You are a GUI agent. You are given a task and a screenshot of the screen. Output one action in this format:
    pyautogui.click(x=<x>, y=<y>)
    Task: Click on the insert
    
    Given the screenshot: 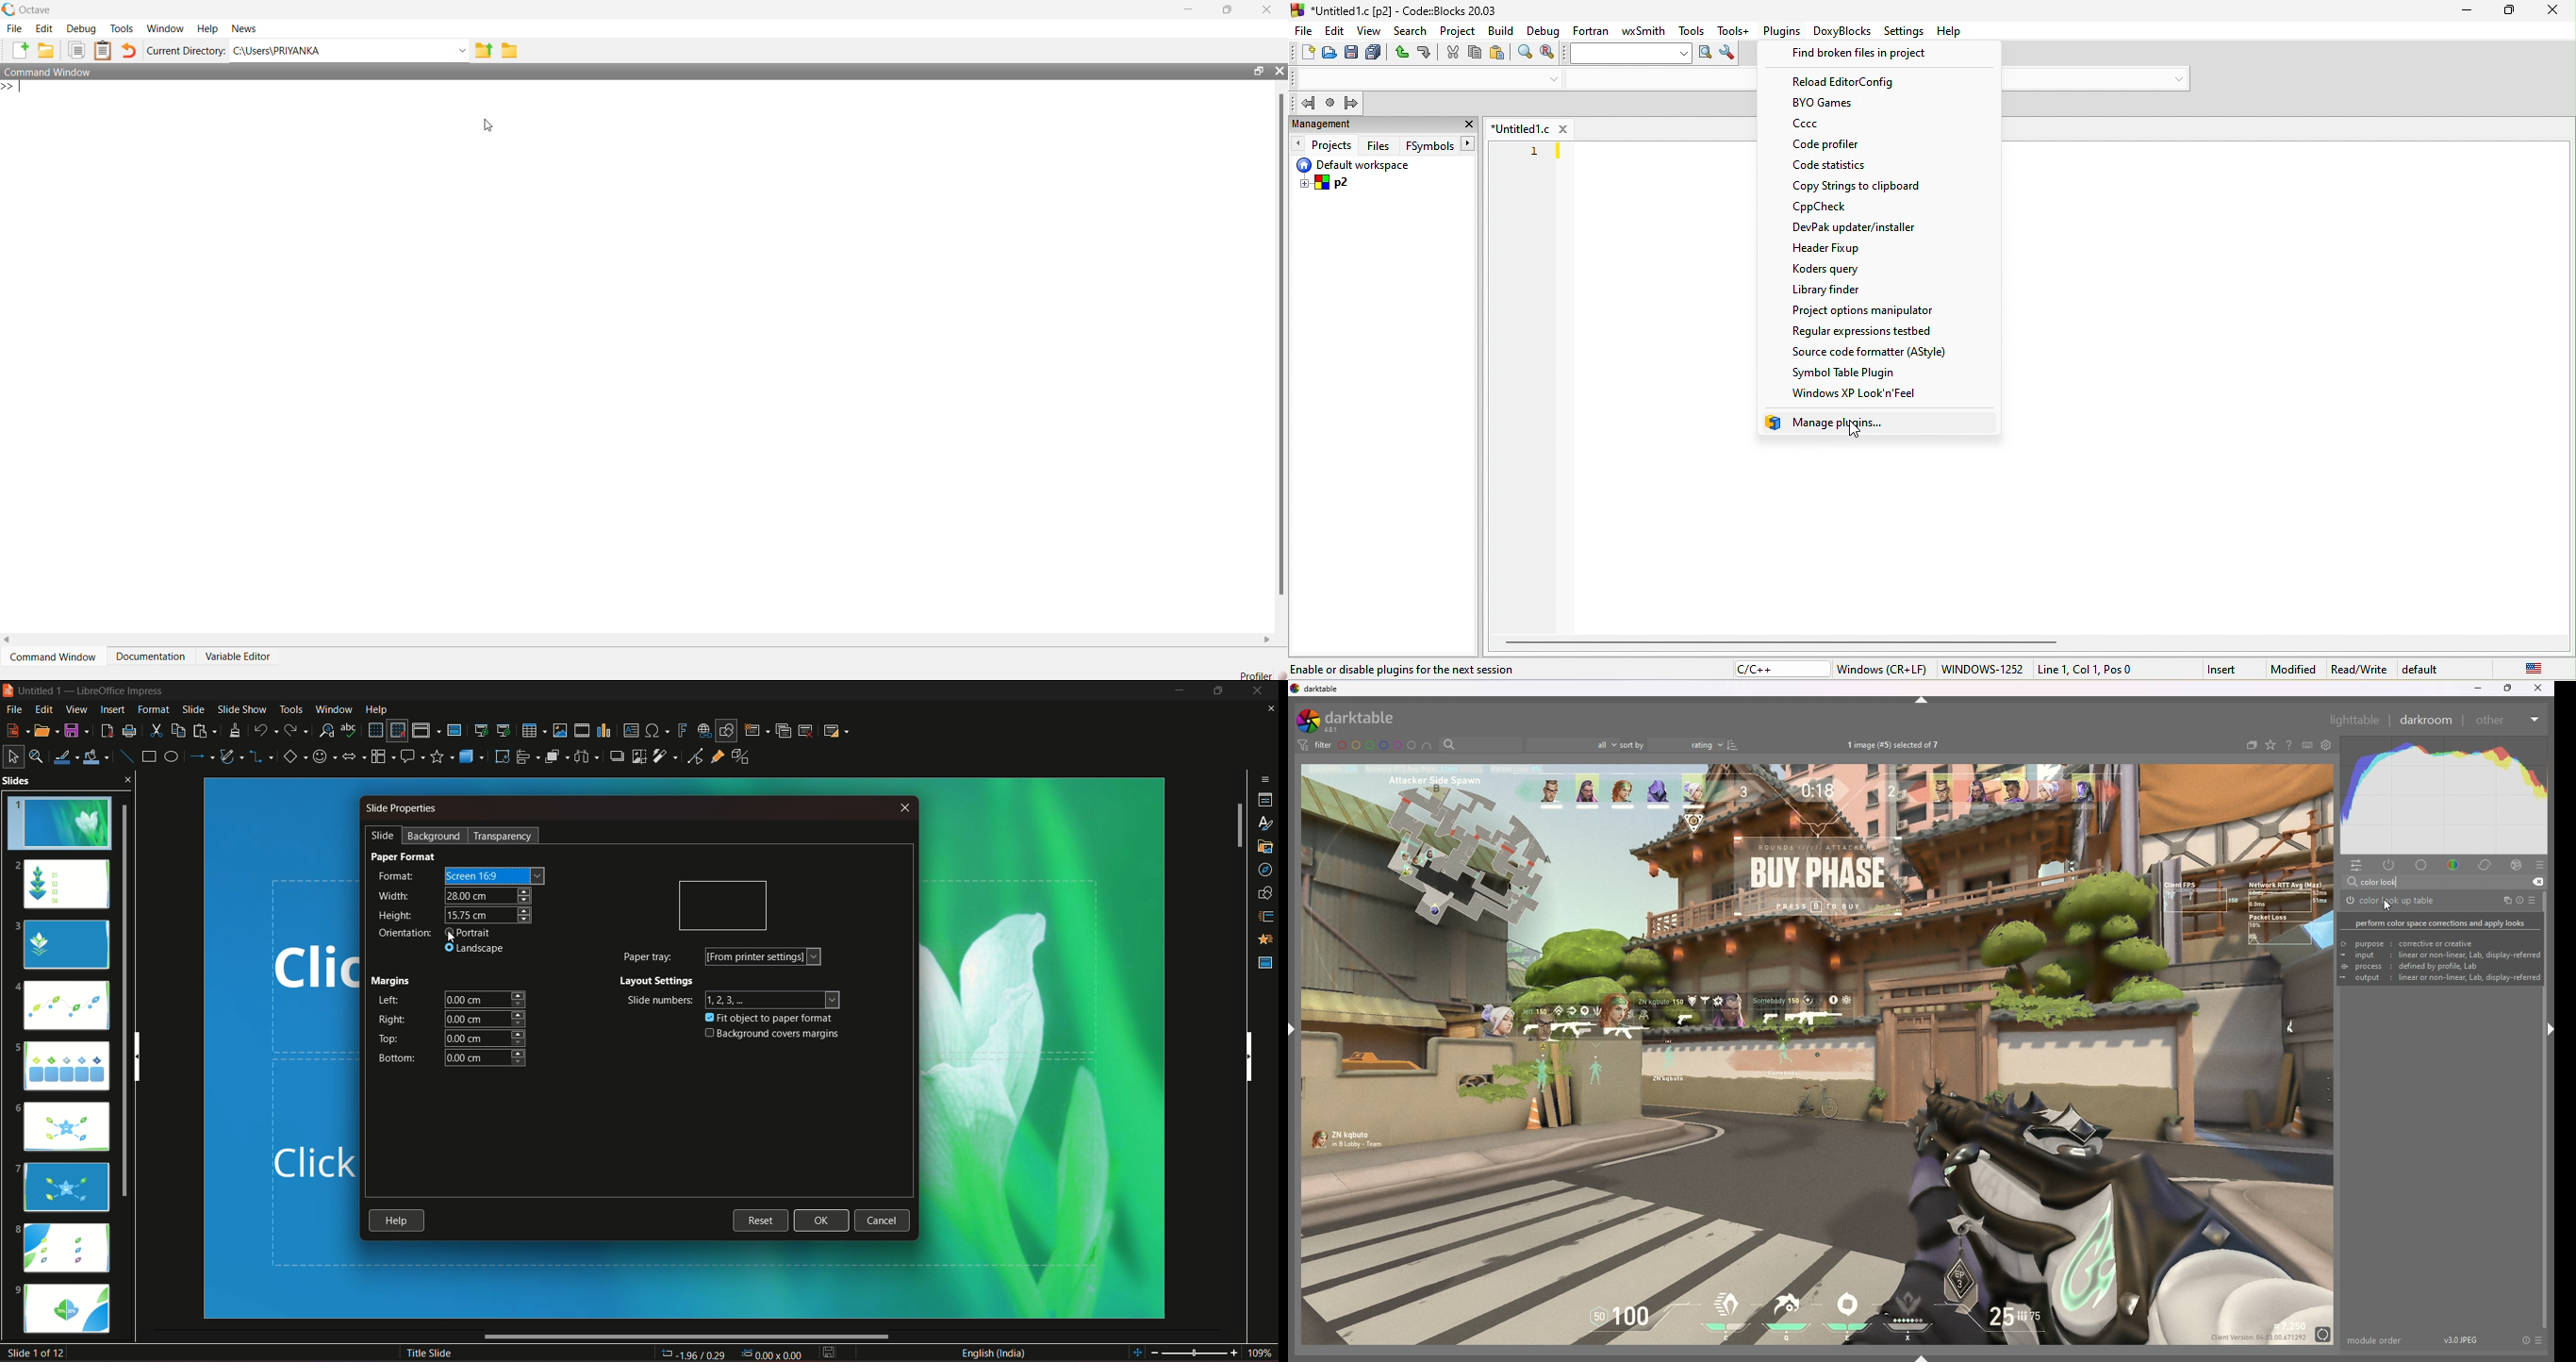 What is the action you would take?
    pyautogui.click(x=111, y=709)
    